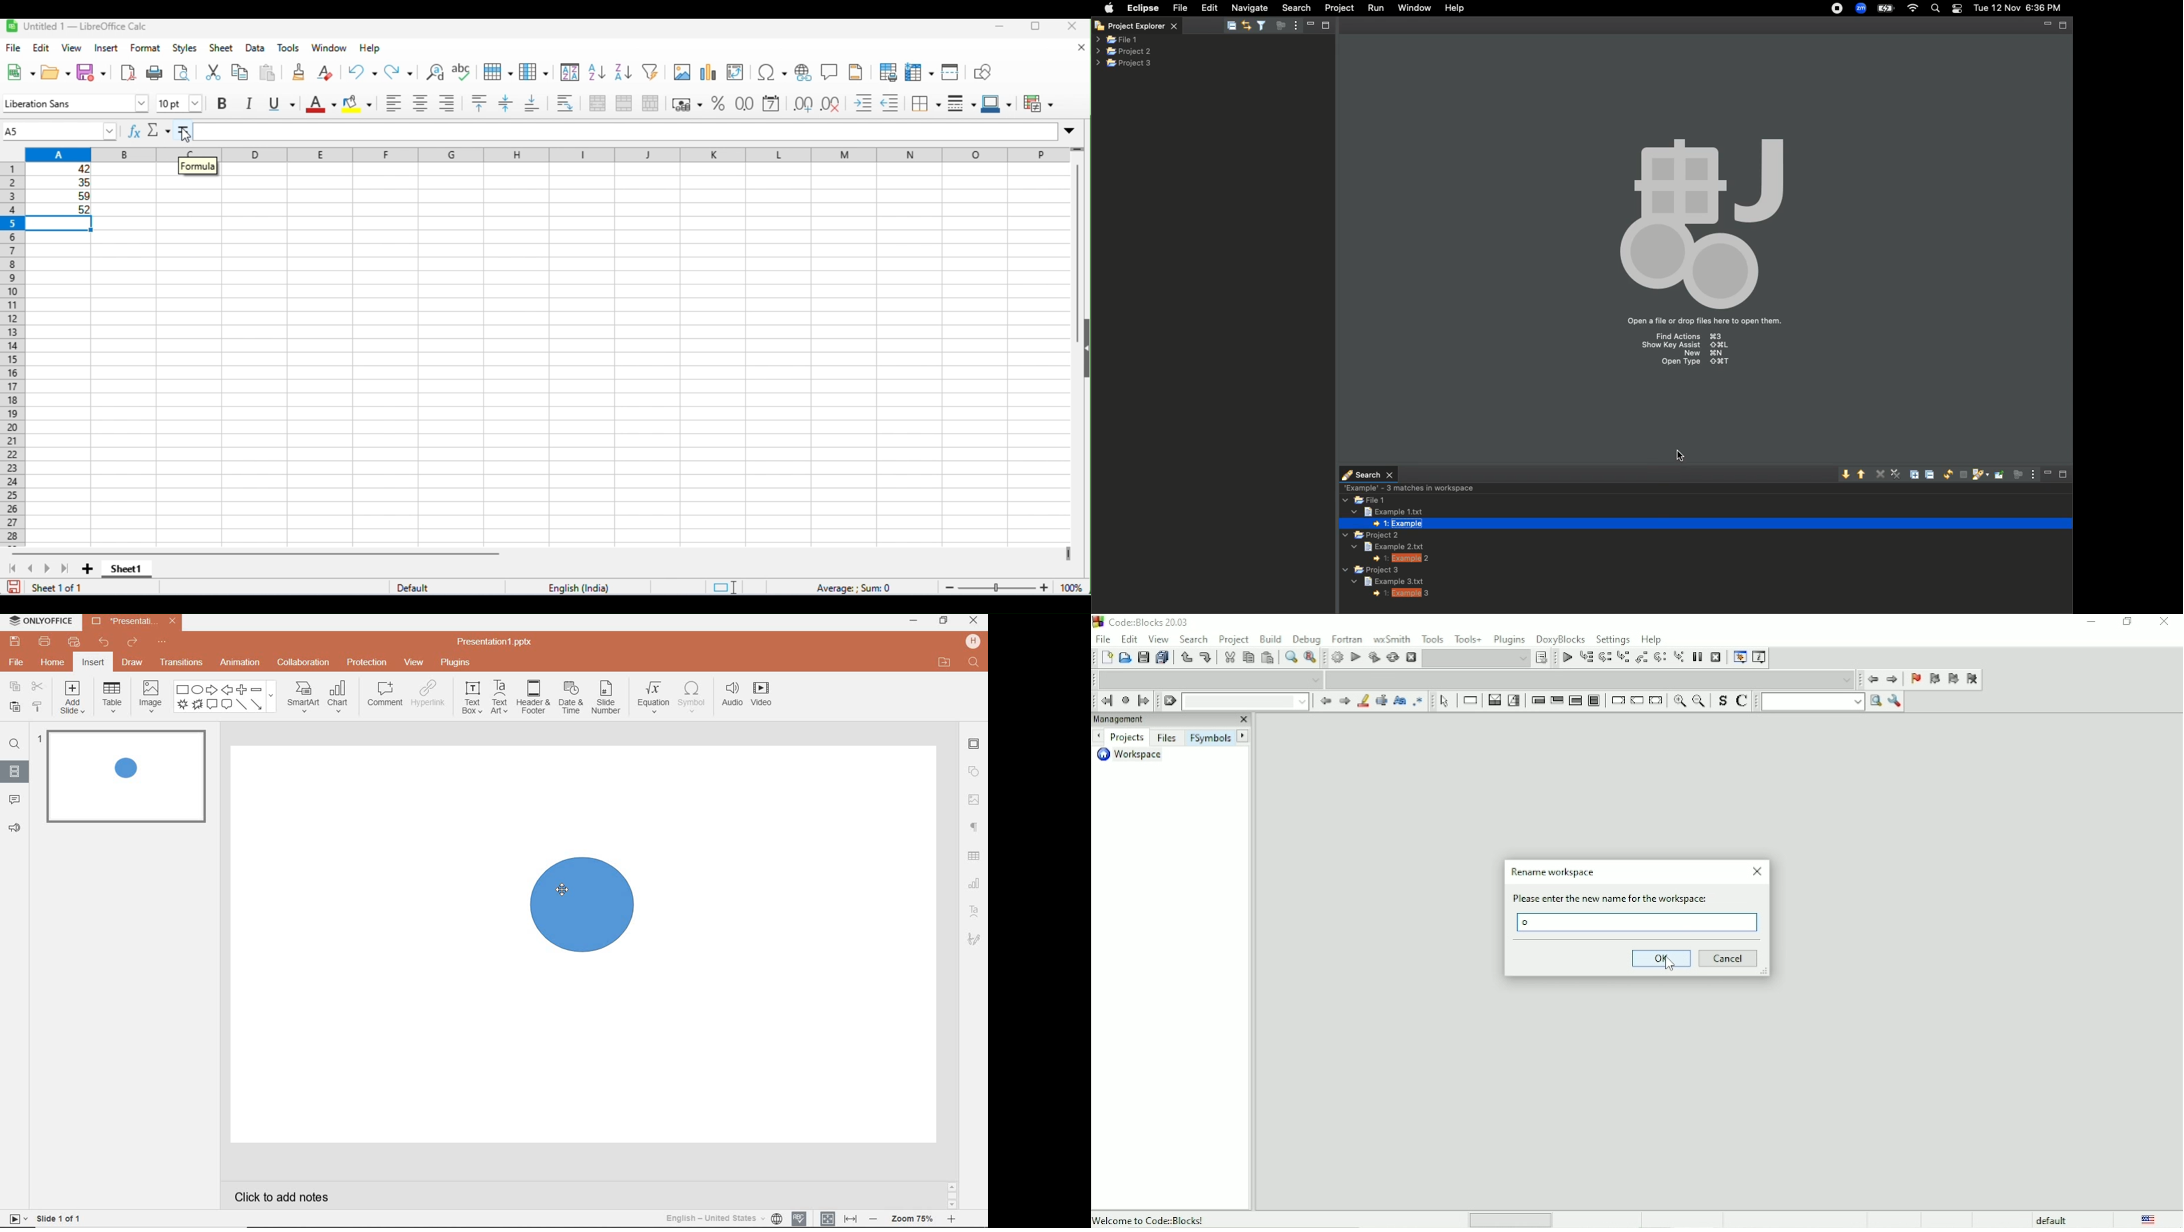  What do you see at coordinates (606, 698) in the screenshot?
I see `slide number` at bounding box center [606, 698].